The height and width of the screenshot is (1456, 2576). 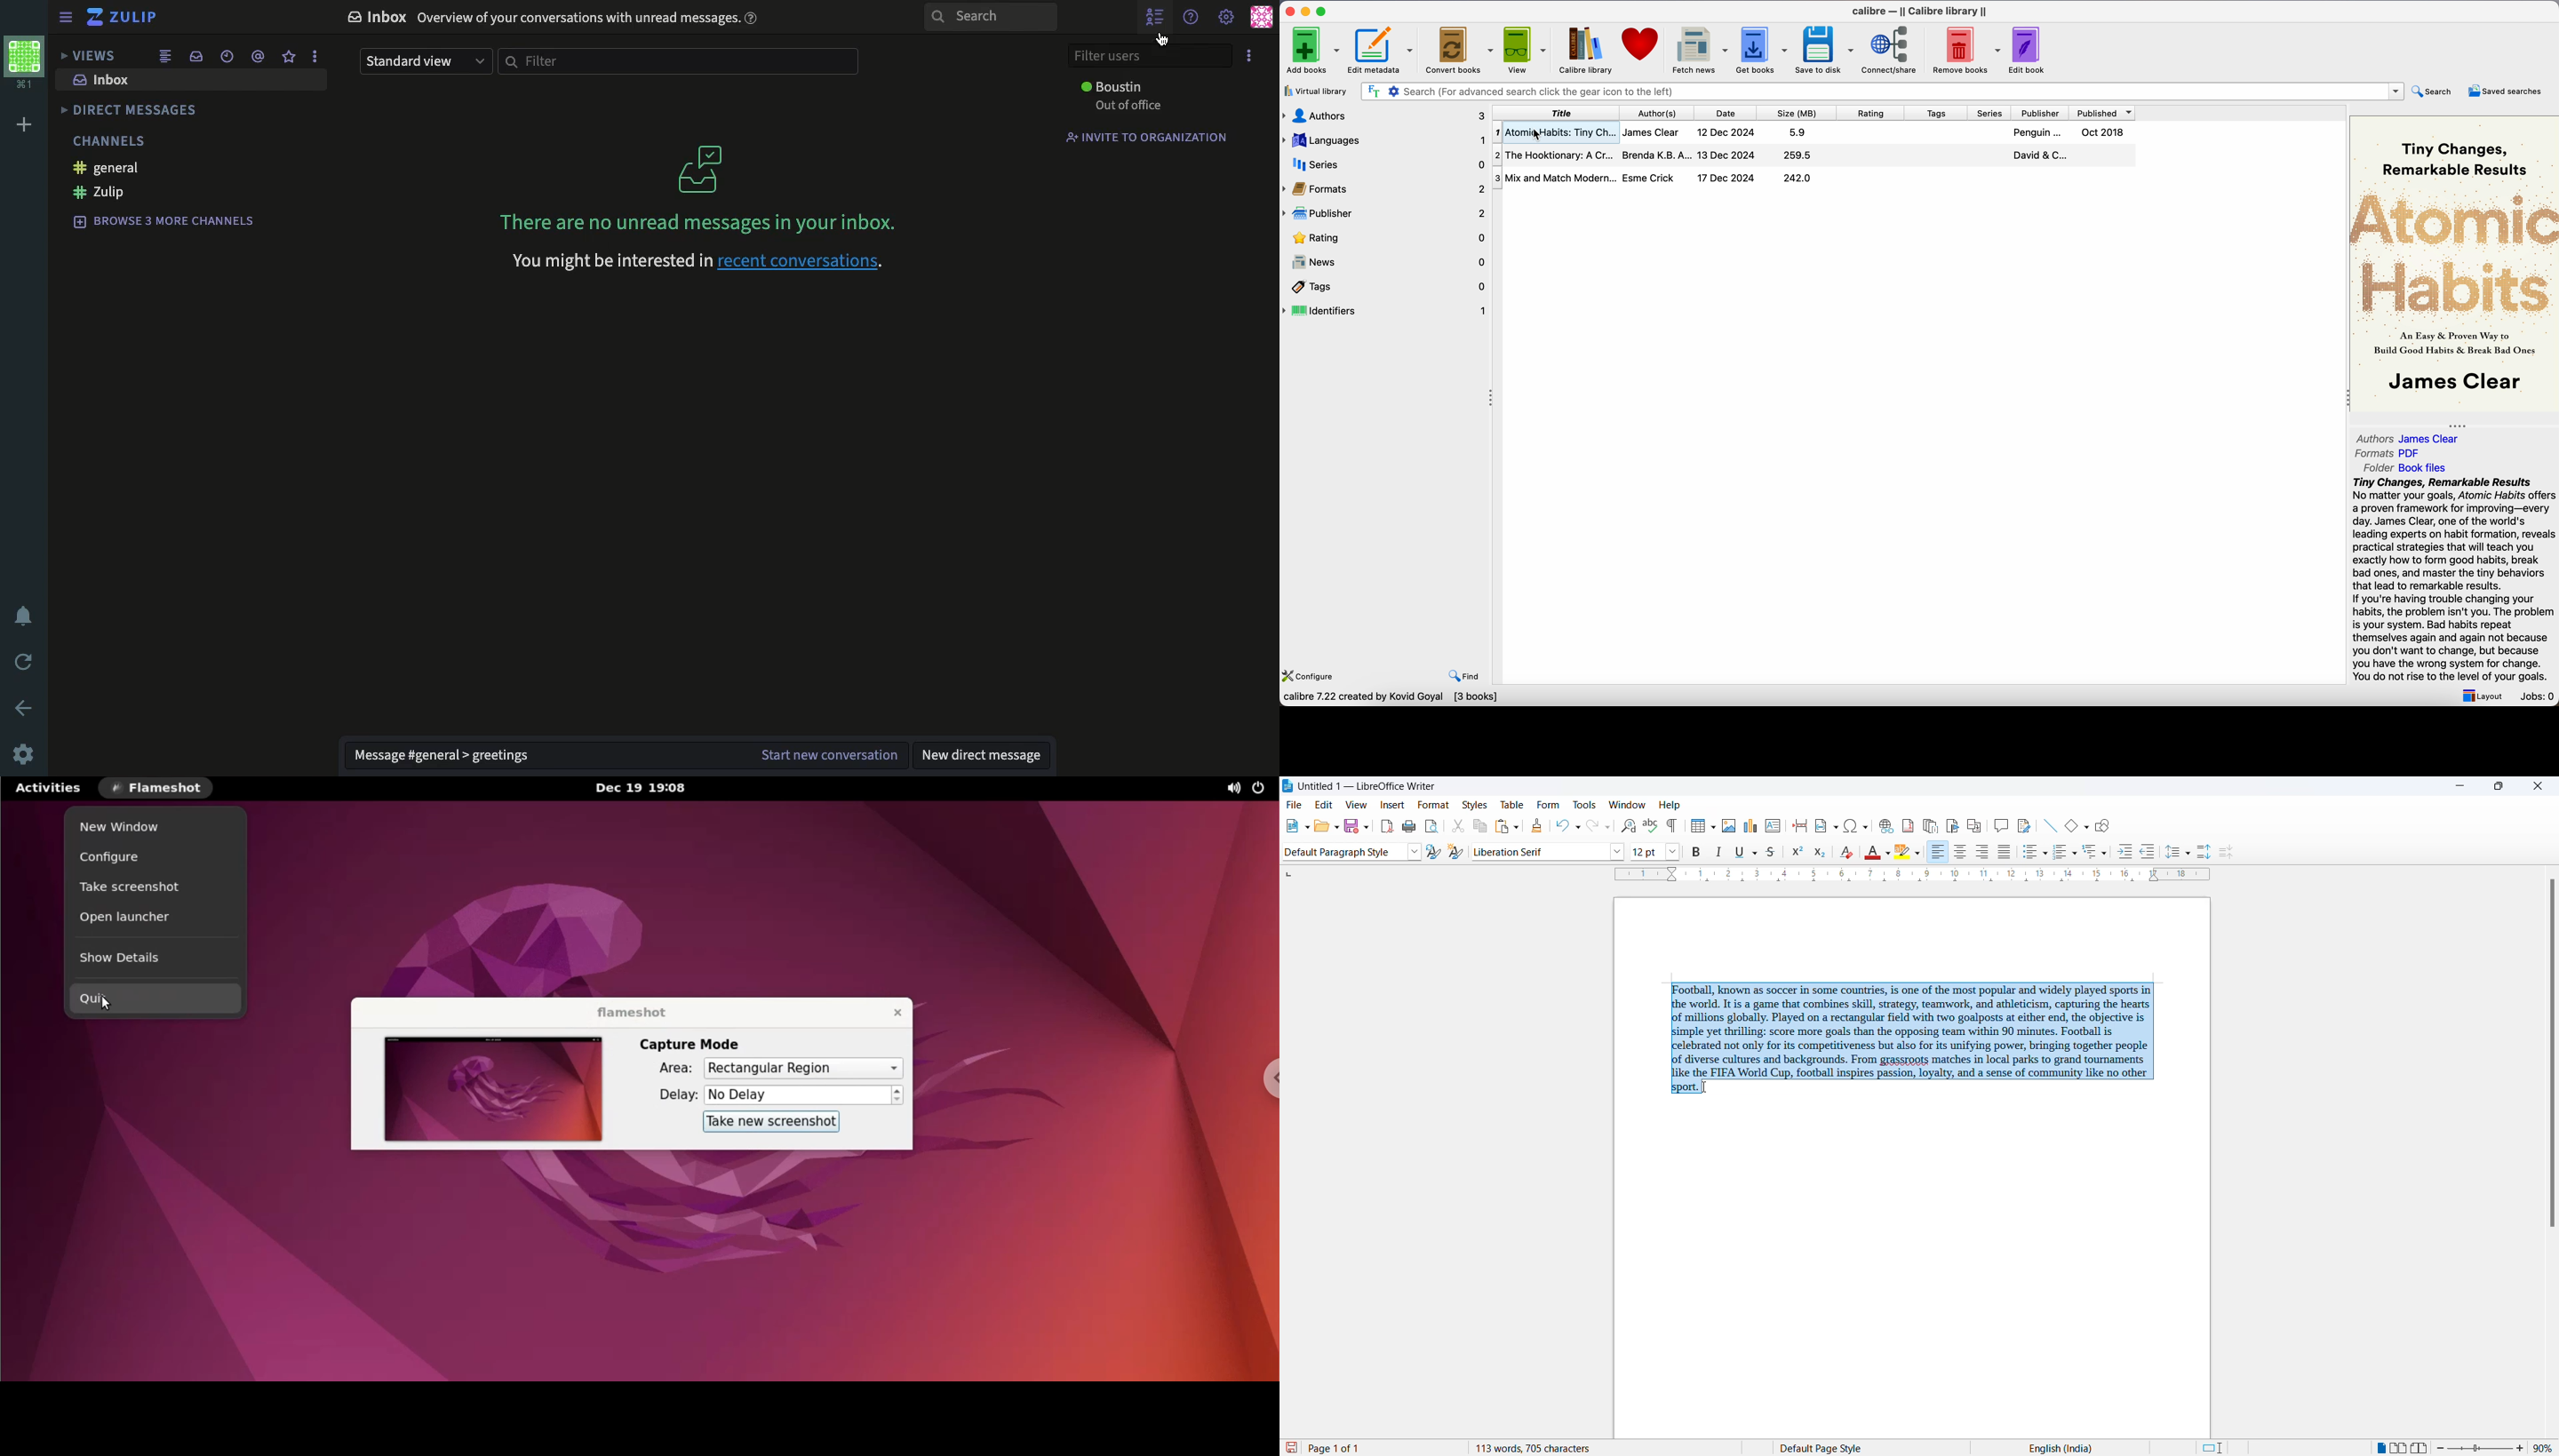 What do you see at coordinates (1538, 826) in the screenshot?
I see `clone formatting` at bounding box center [1538, 826].